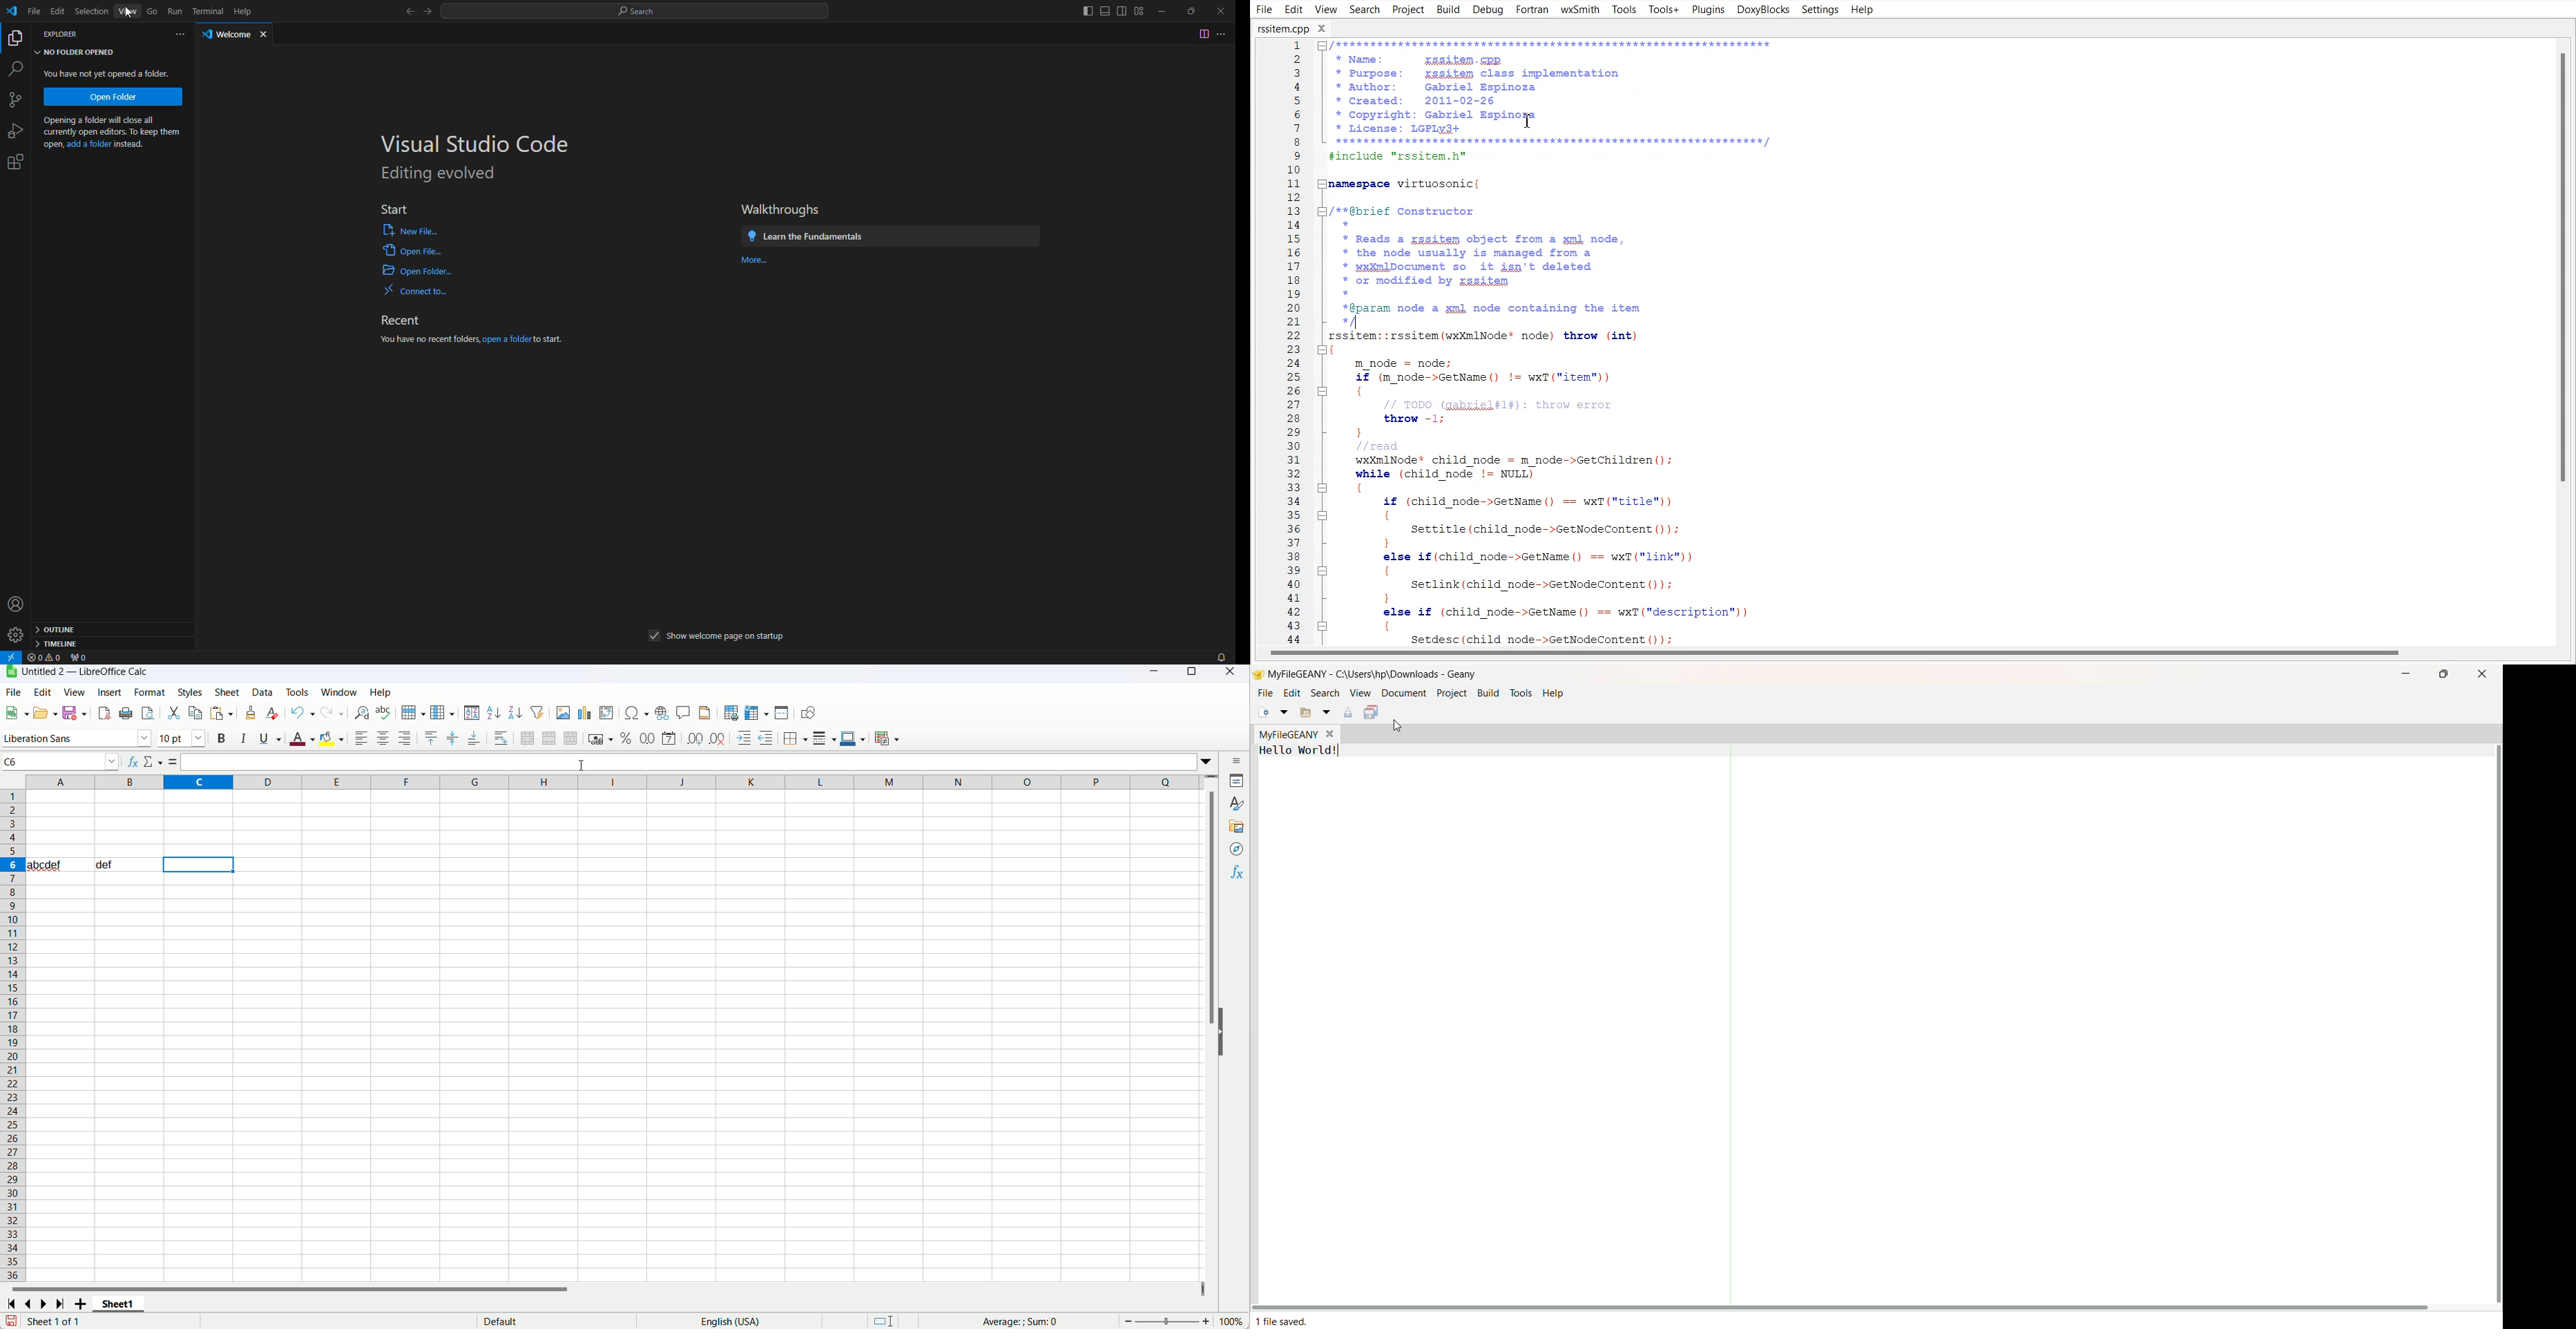  What do you see at coordinates (888, 739) in the screenshot?
I see `conditional` at bounding box center [888, 739].